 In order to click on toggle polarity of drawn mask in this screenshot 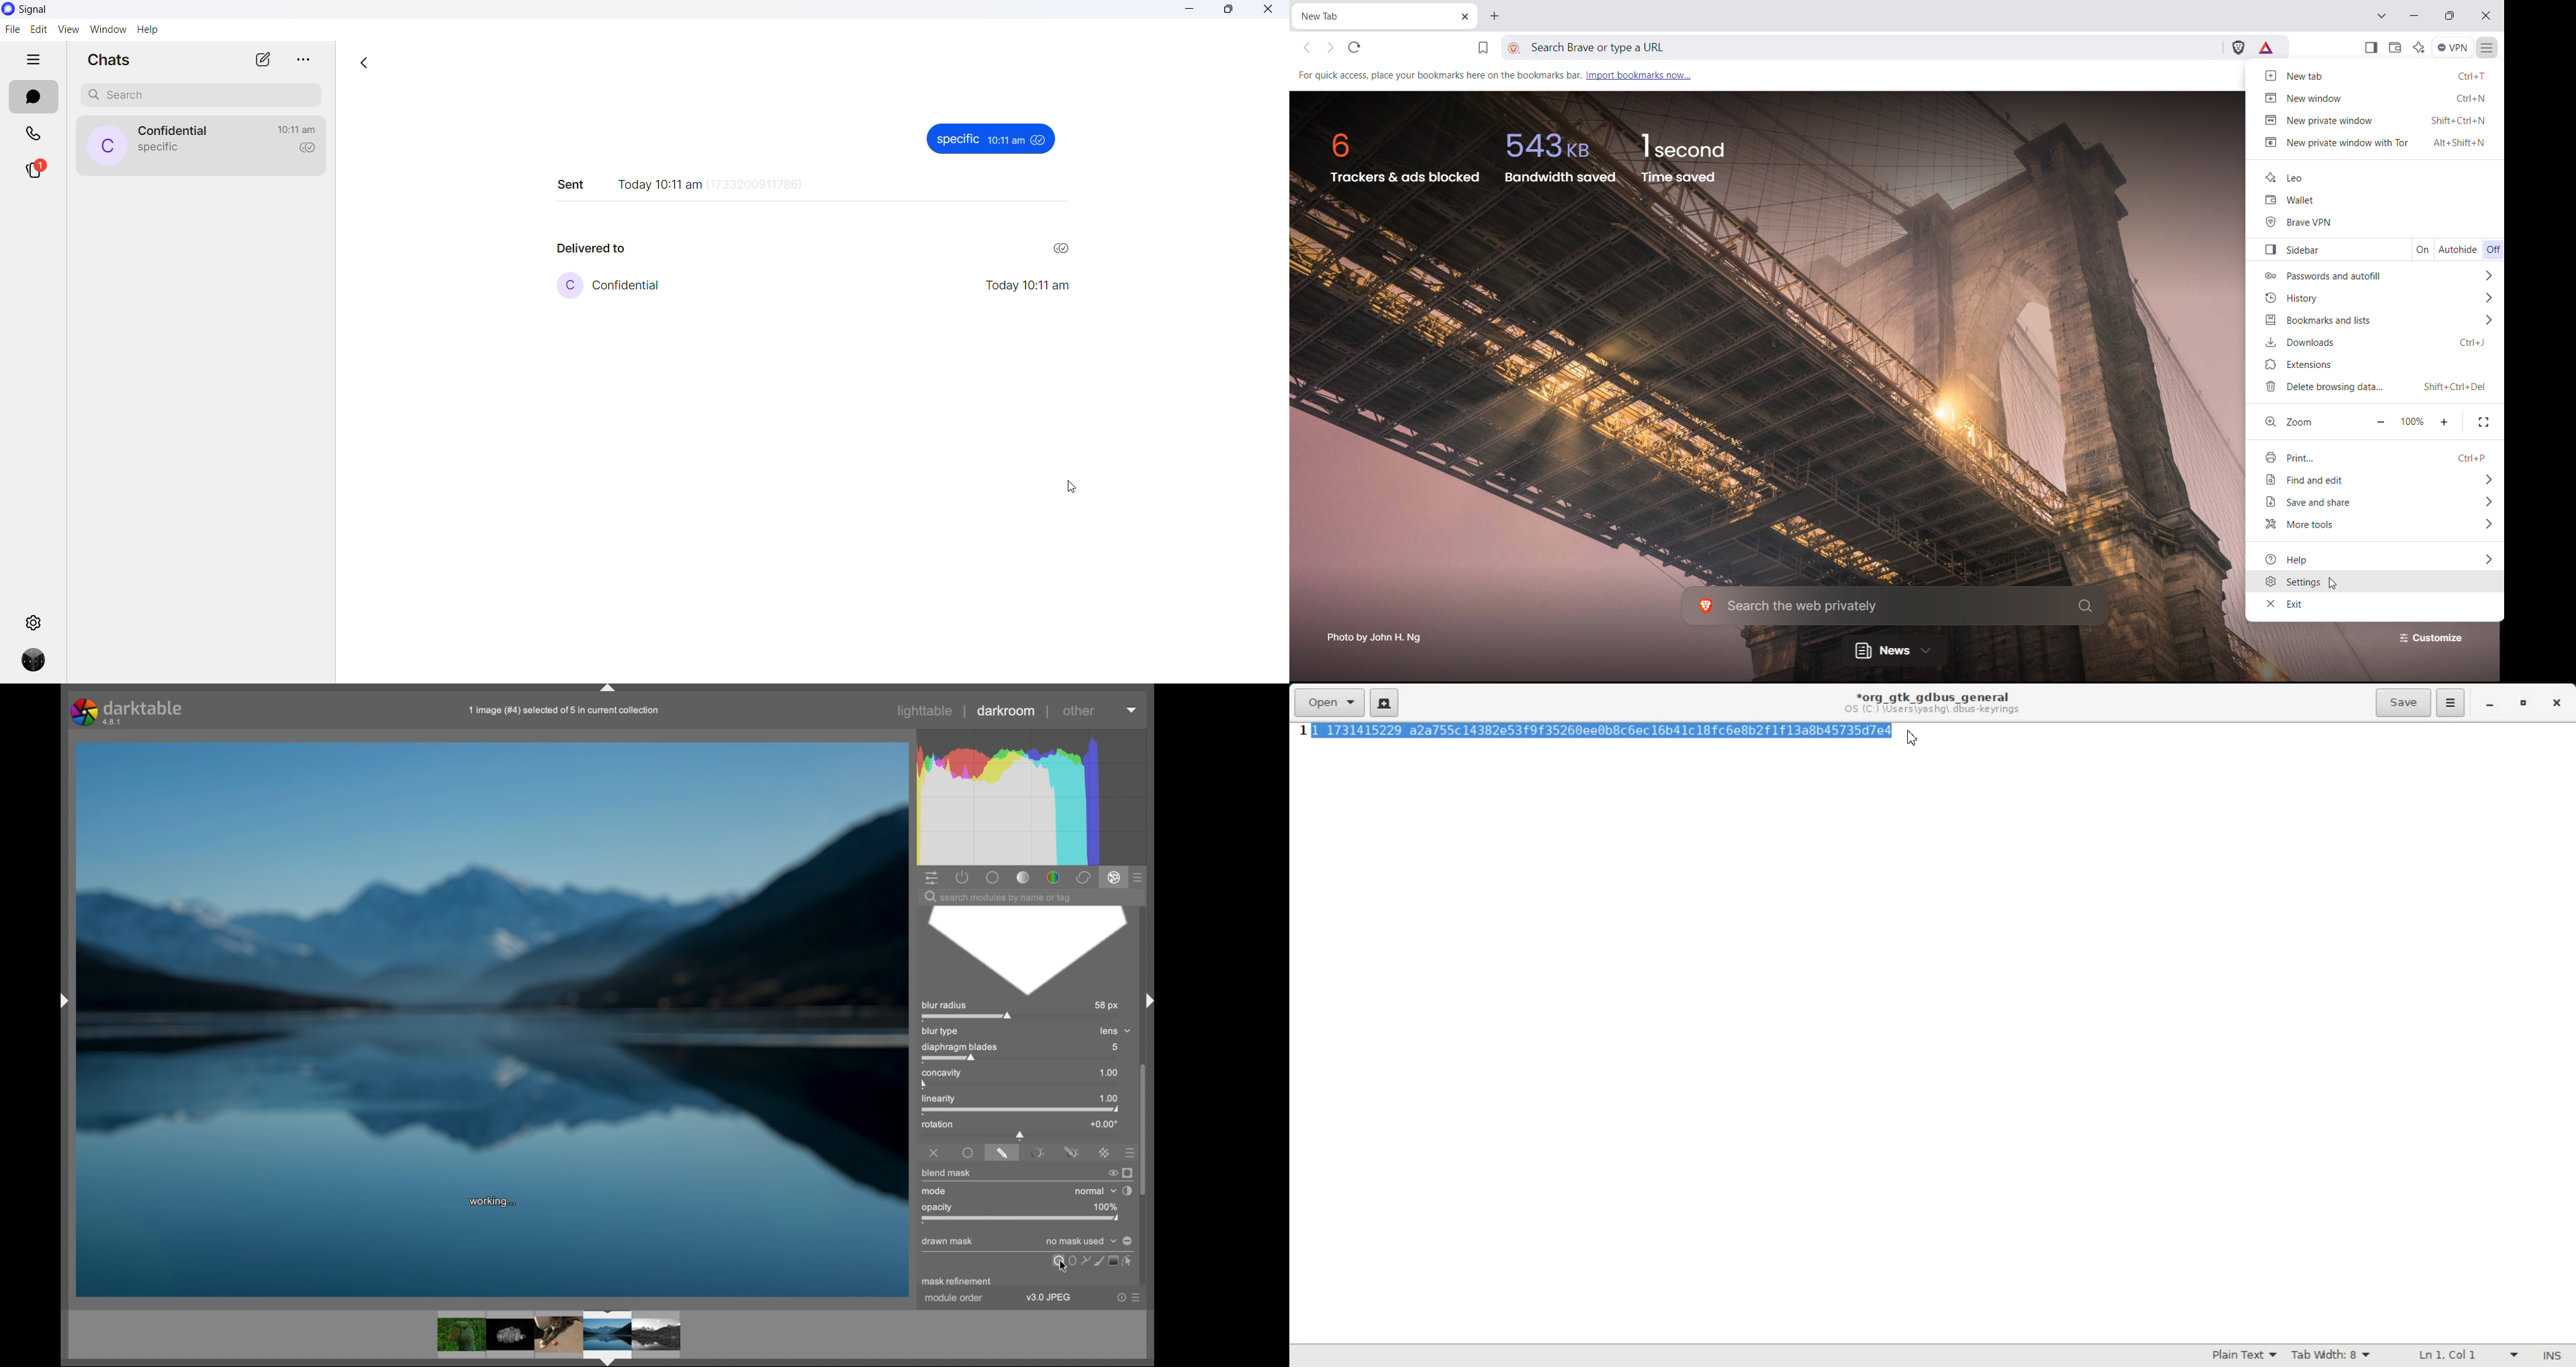, I will do `click(1129, 1241)`.